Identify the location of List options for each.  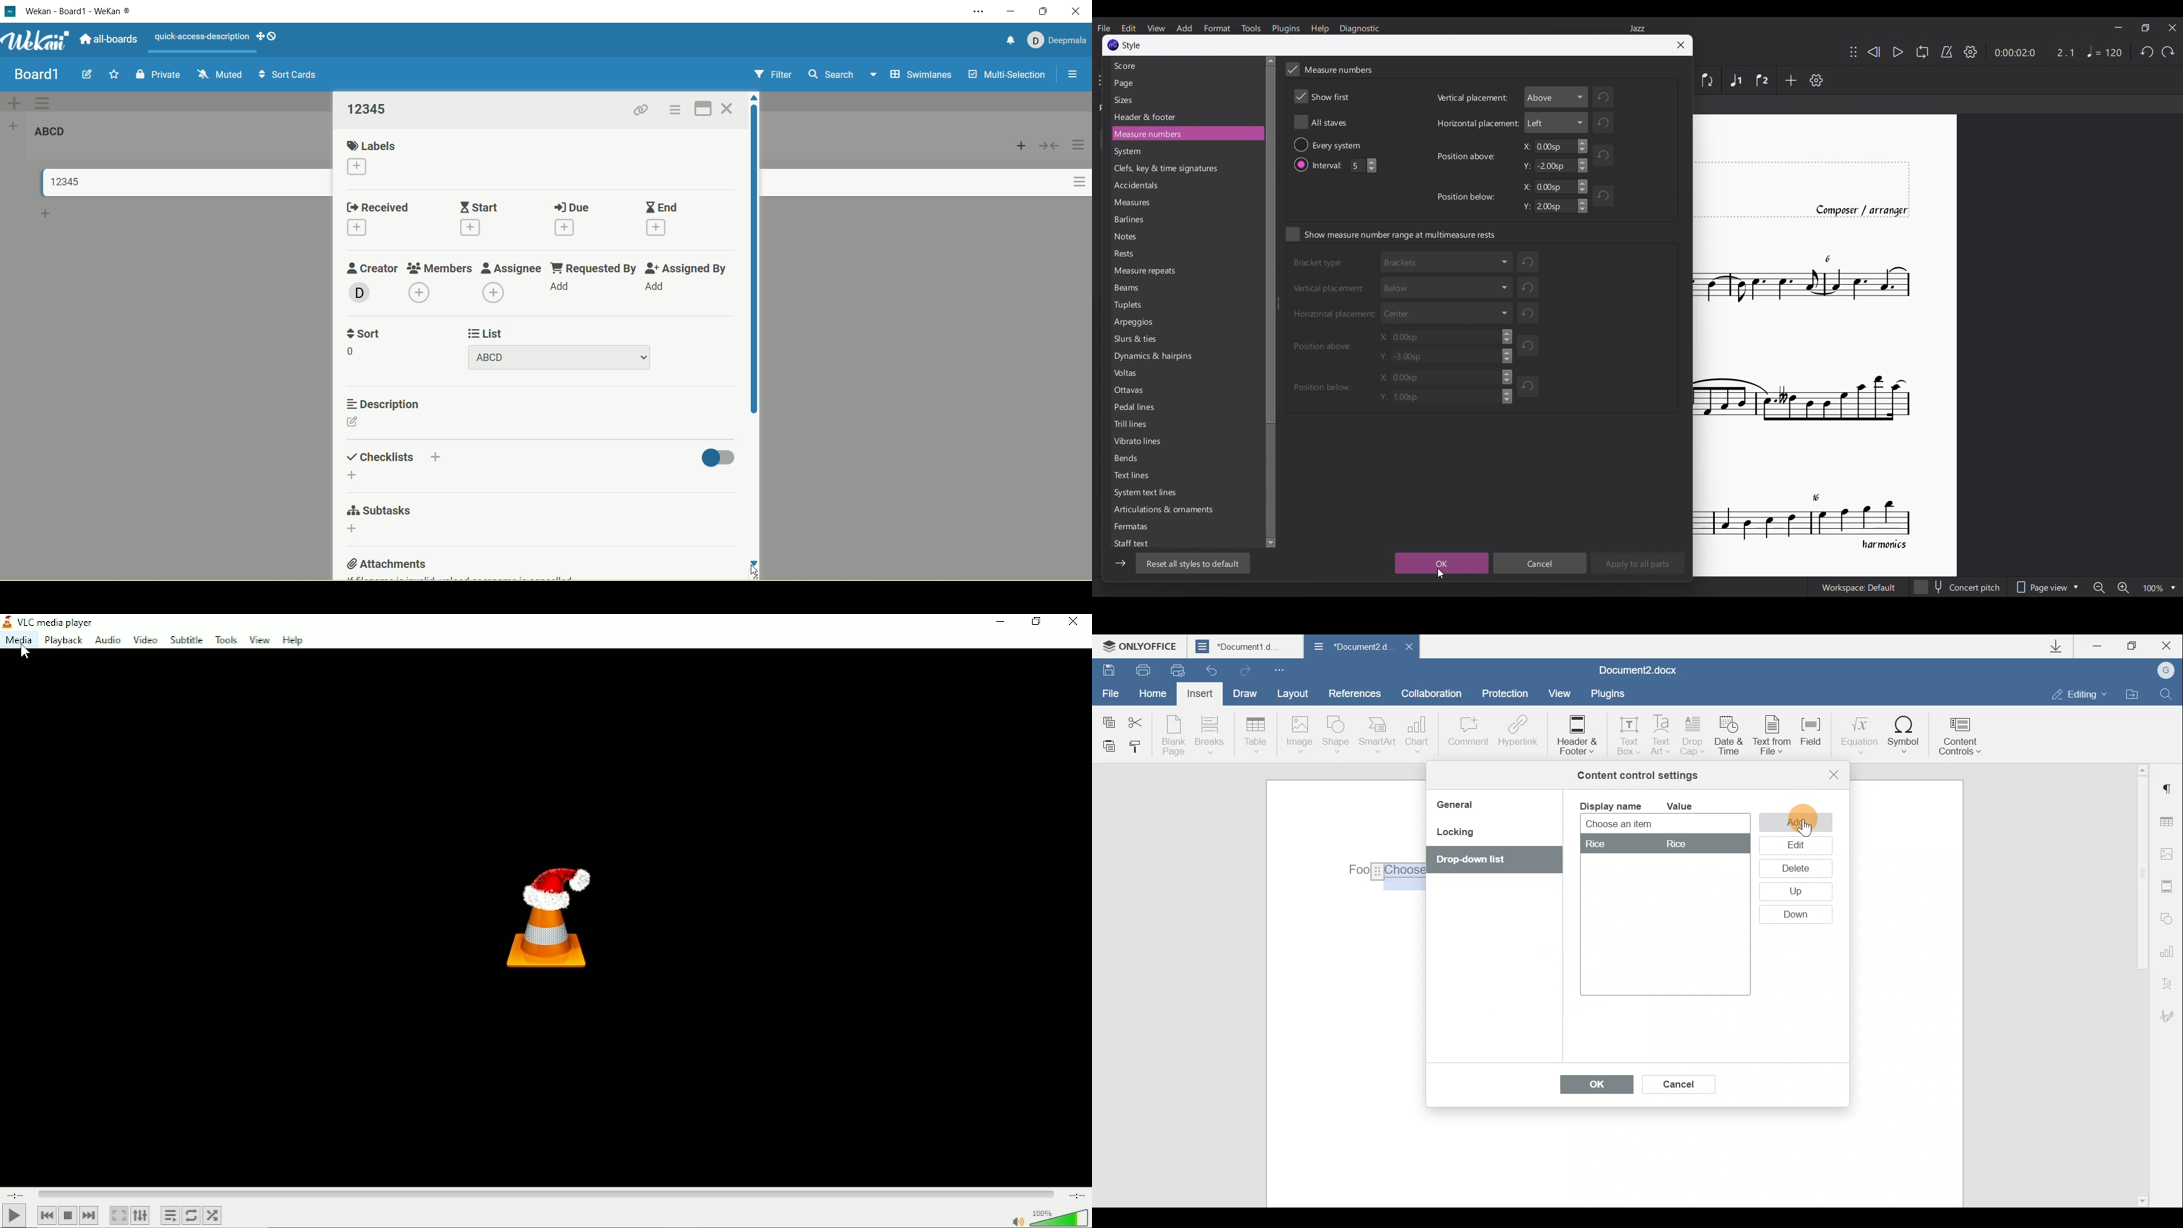
(1557, 97).